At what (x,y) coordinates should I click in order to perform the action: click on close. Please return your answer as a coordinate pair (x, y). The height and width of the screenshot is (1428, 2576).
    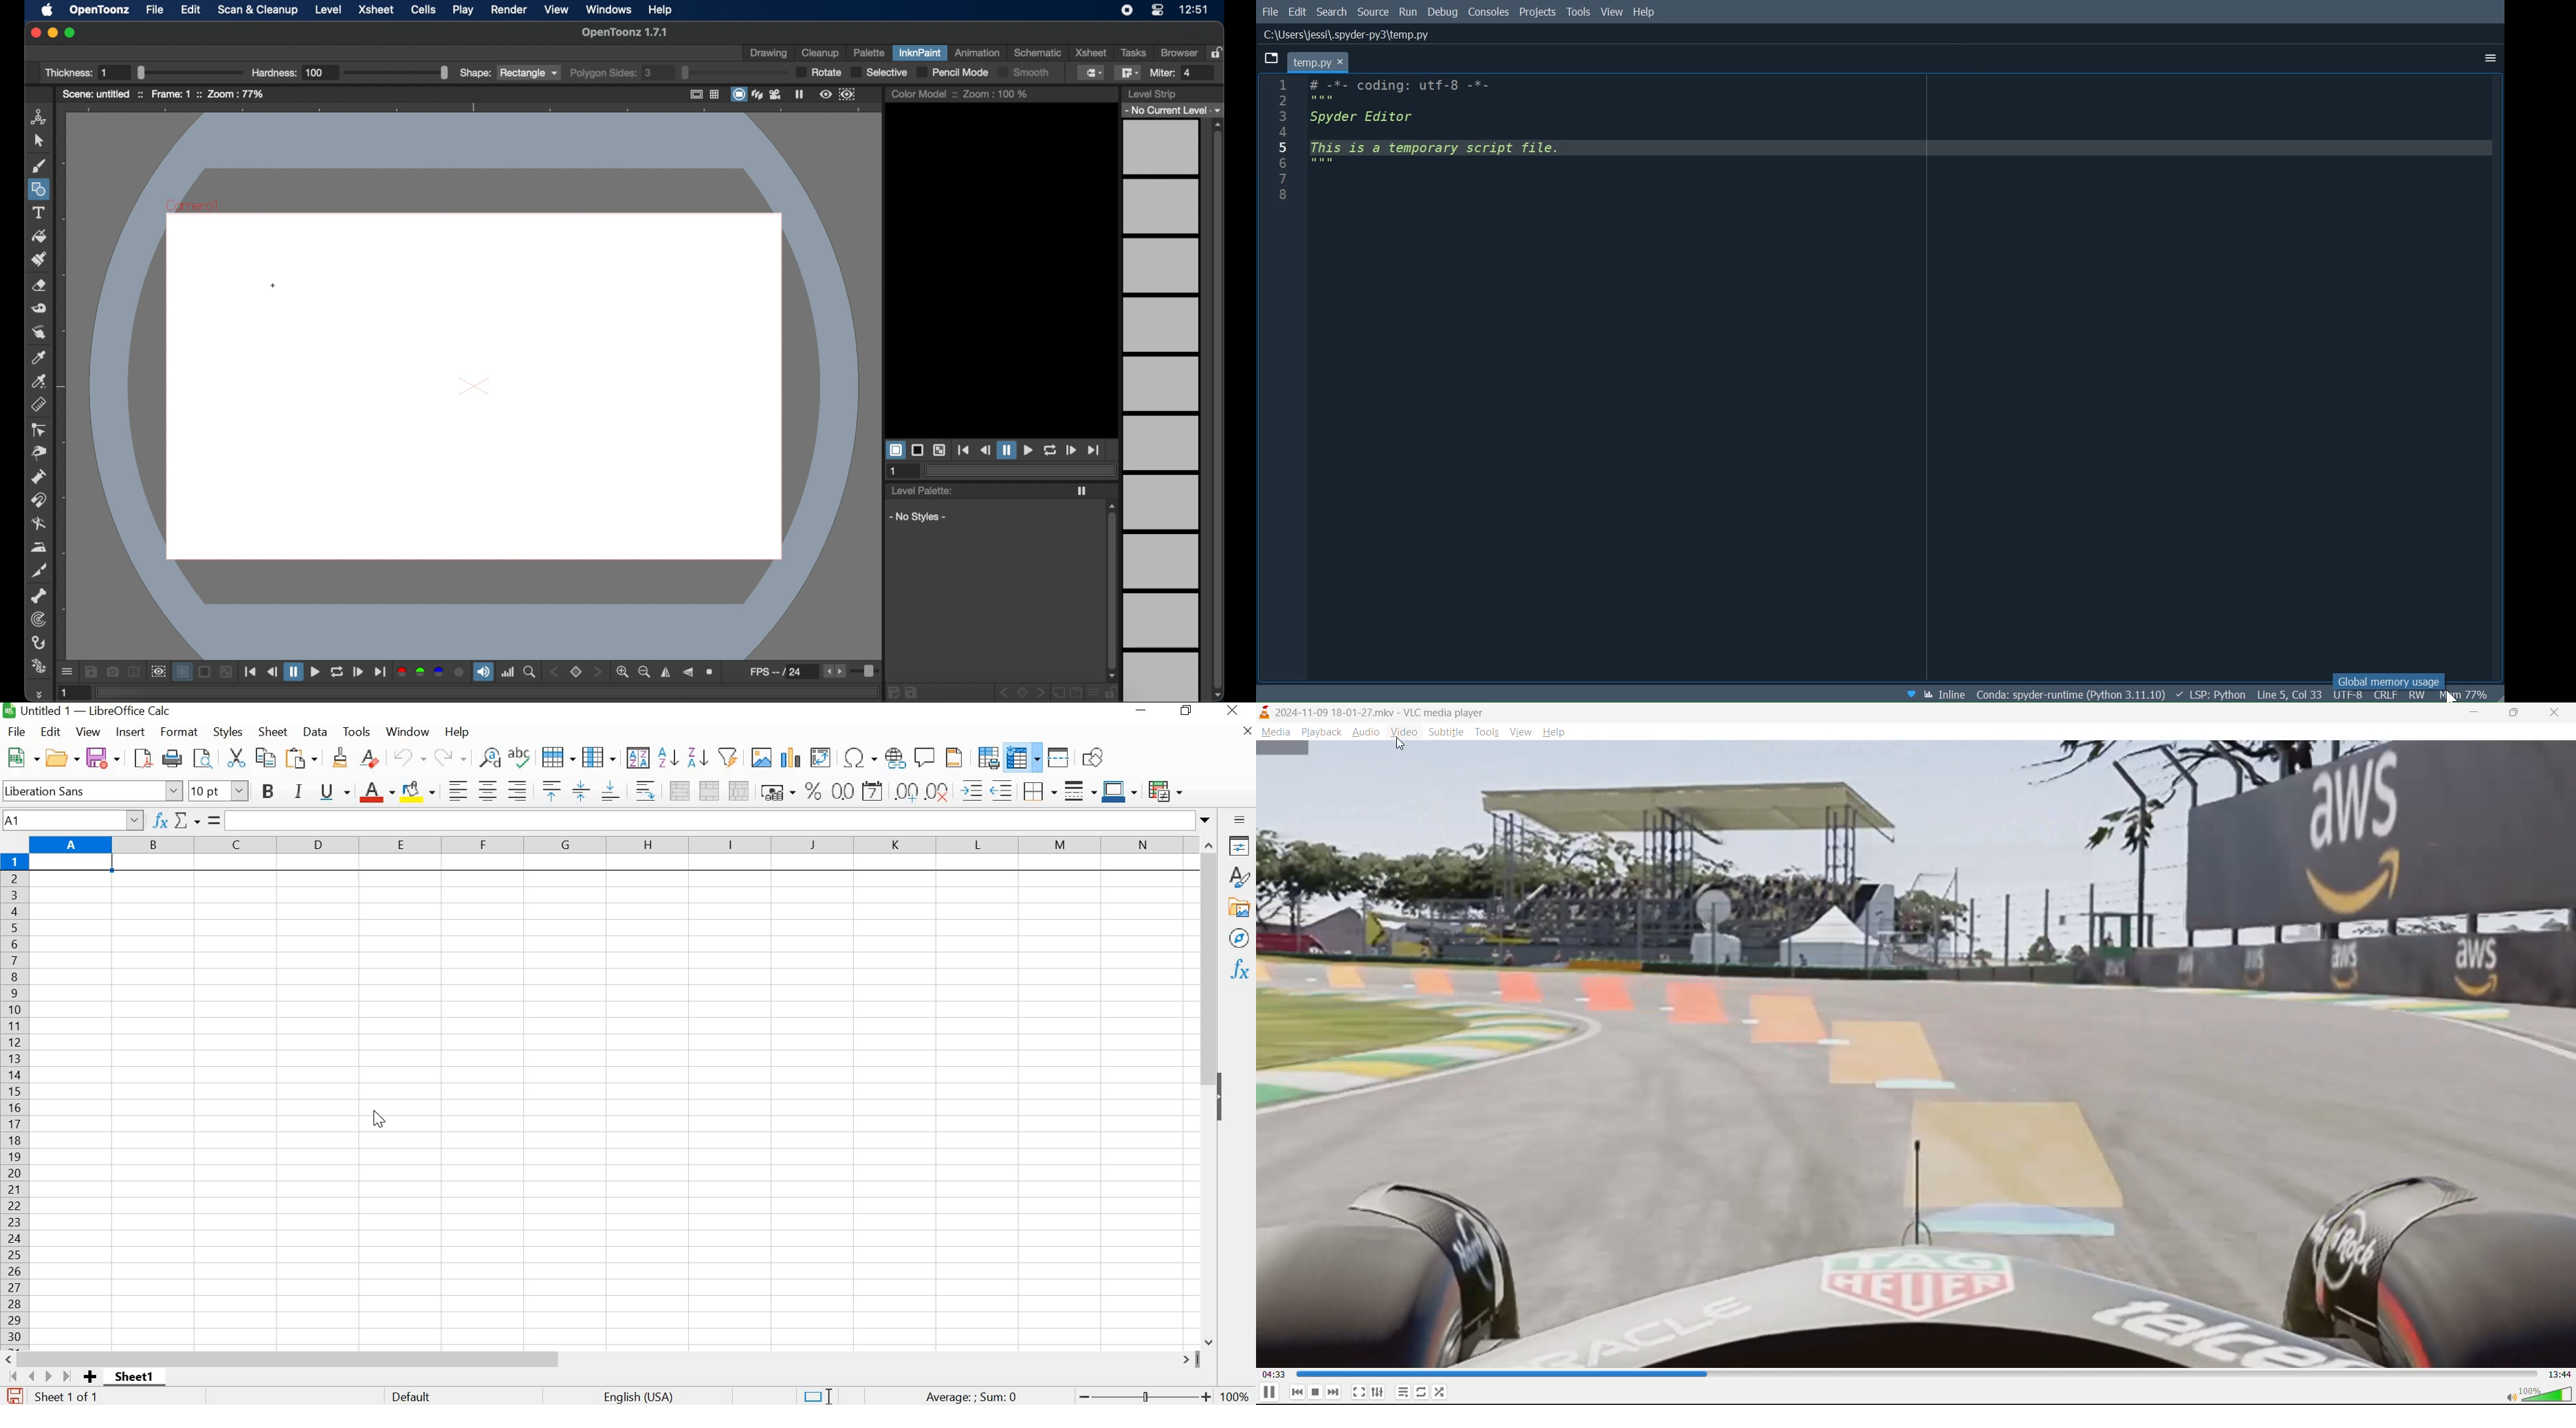
    Looking at the image, I should click on (2558, 713).